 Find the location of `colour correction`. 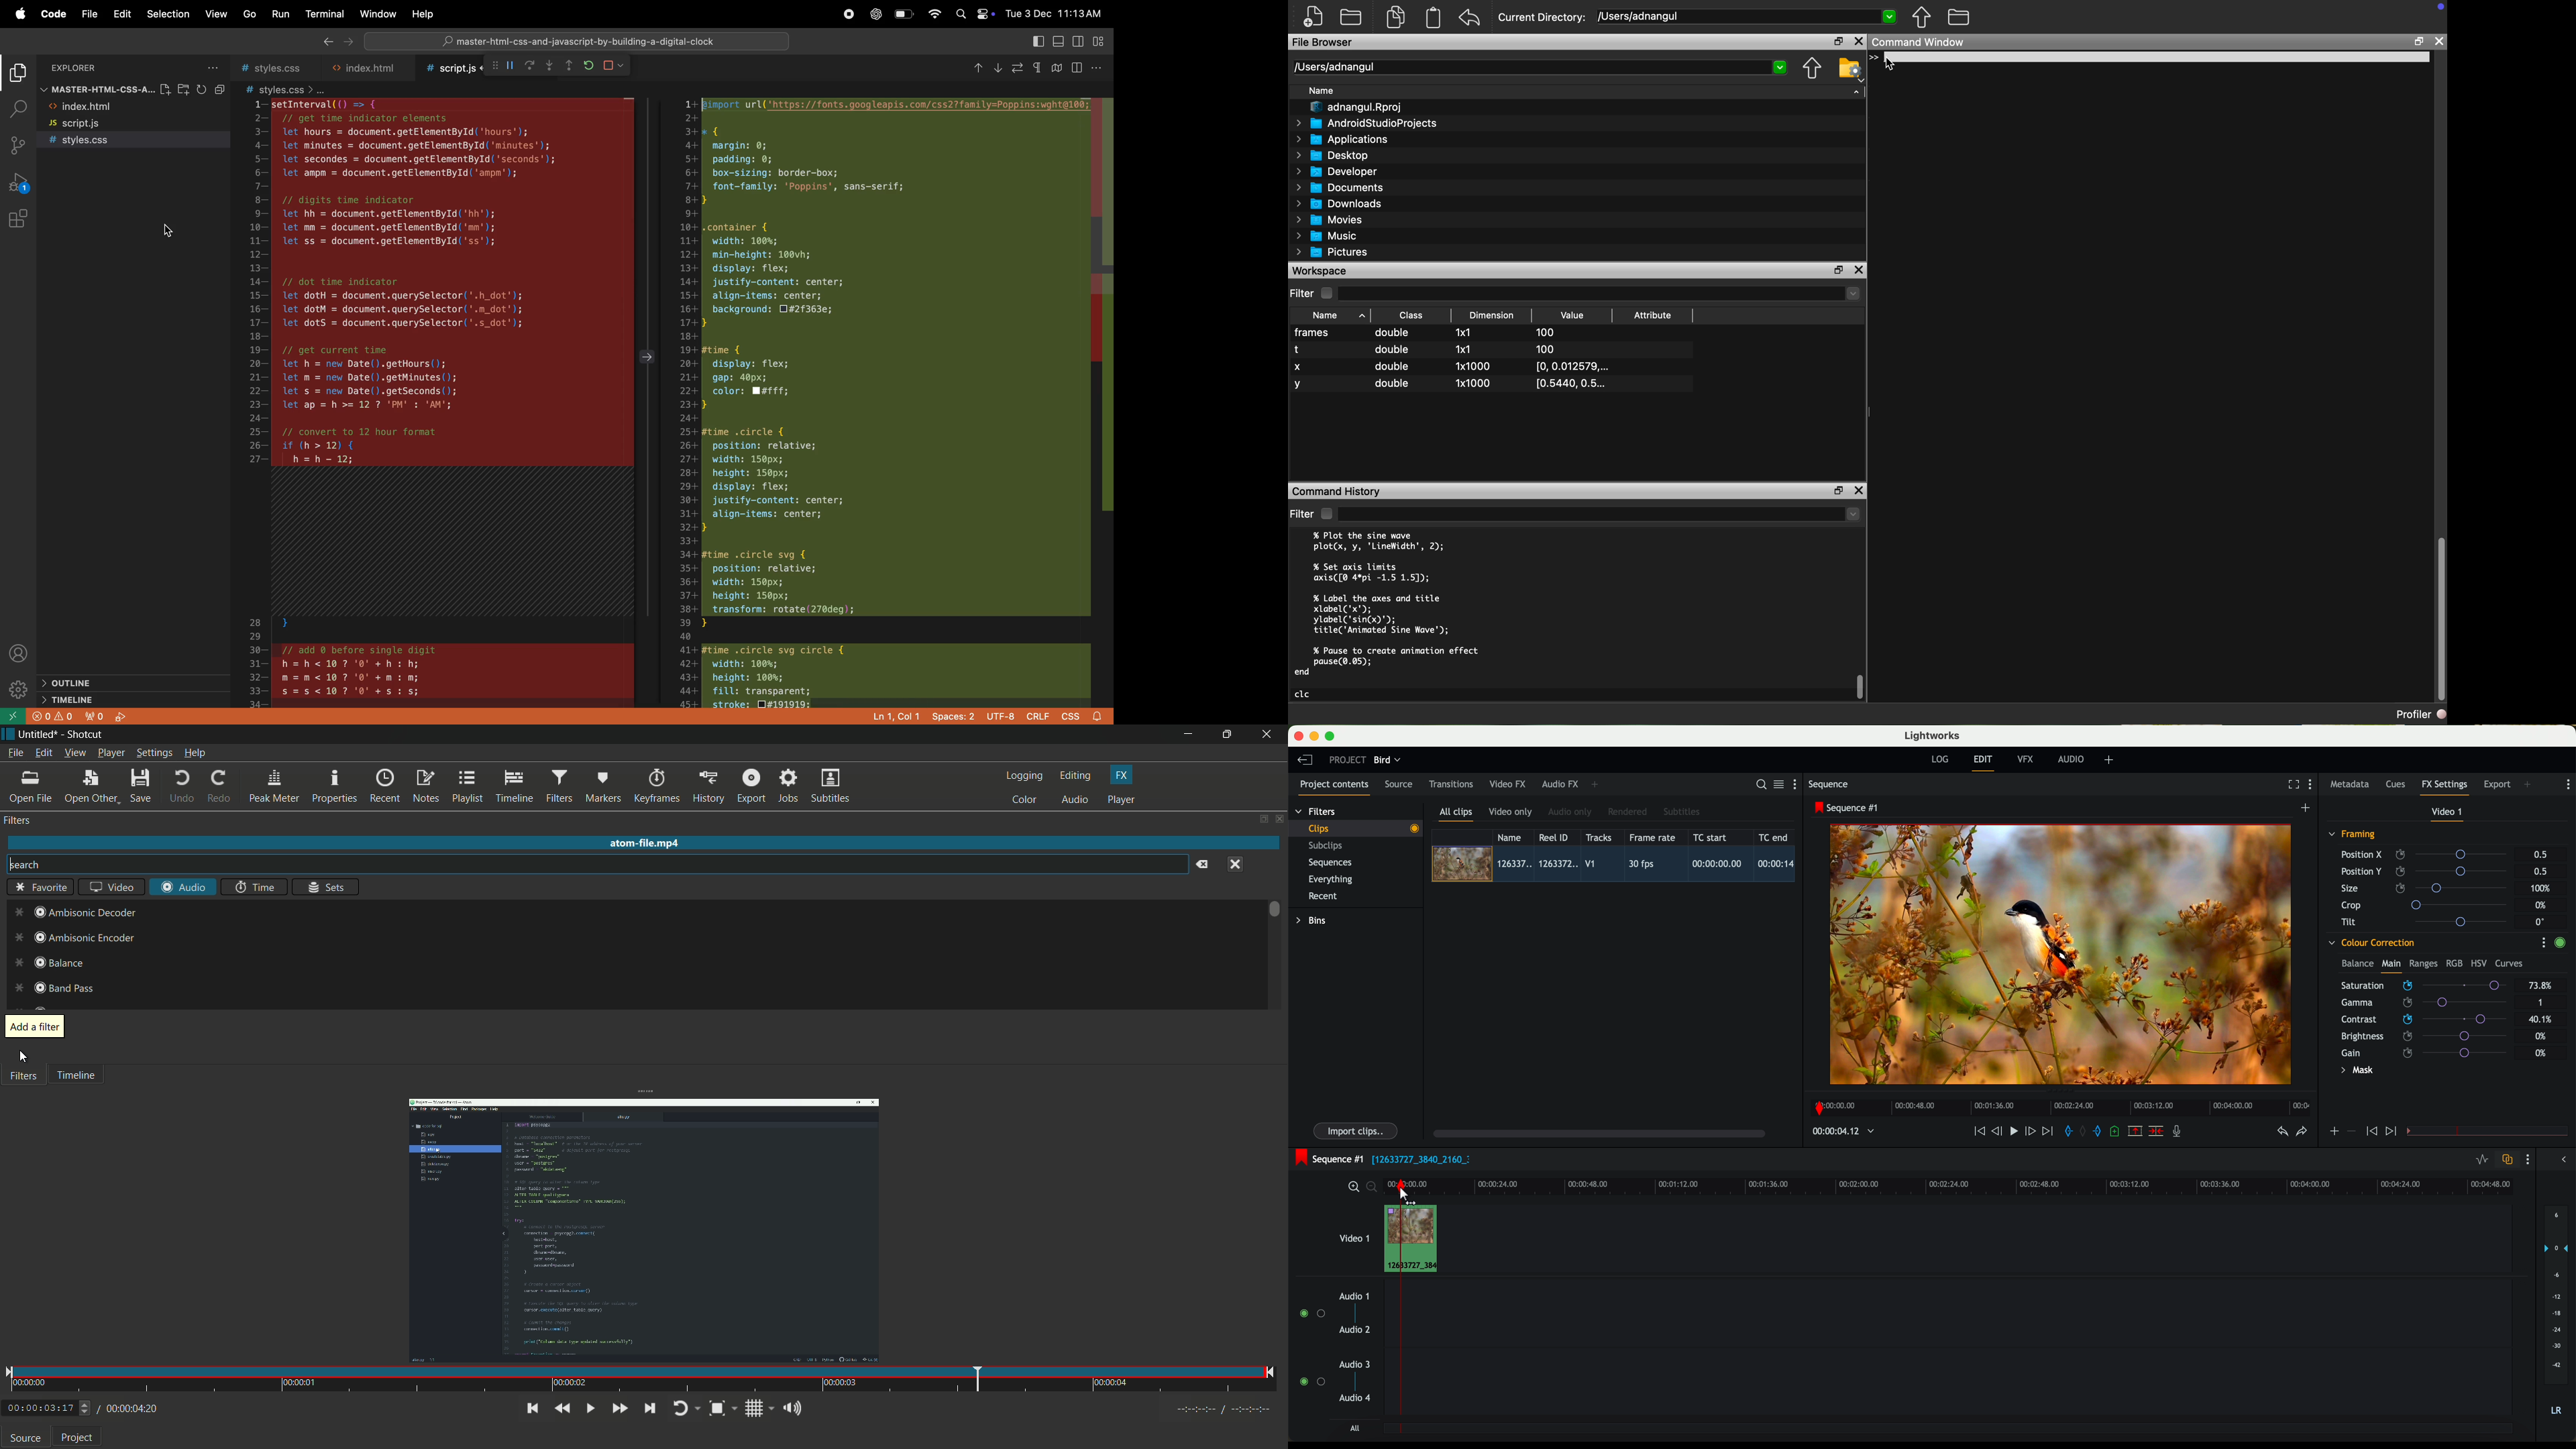

colour correction is located at coordinates (2370, 943).